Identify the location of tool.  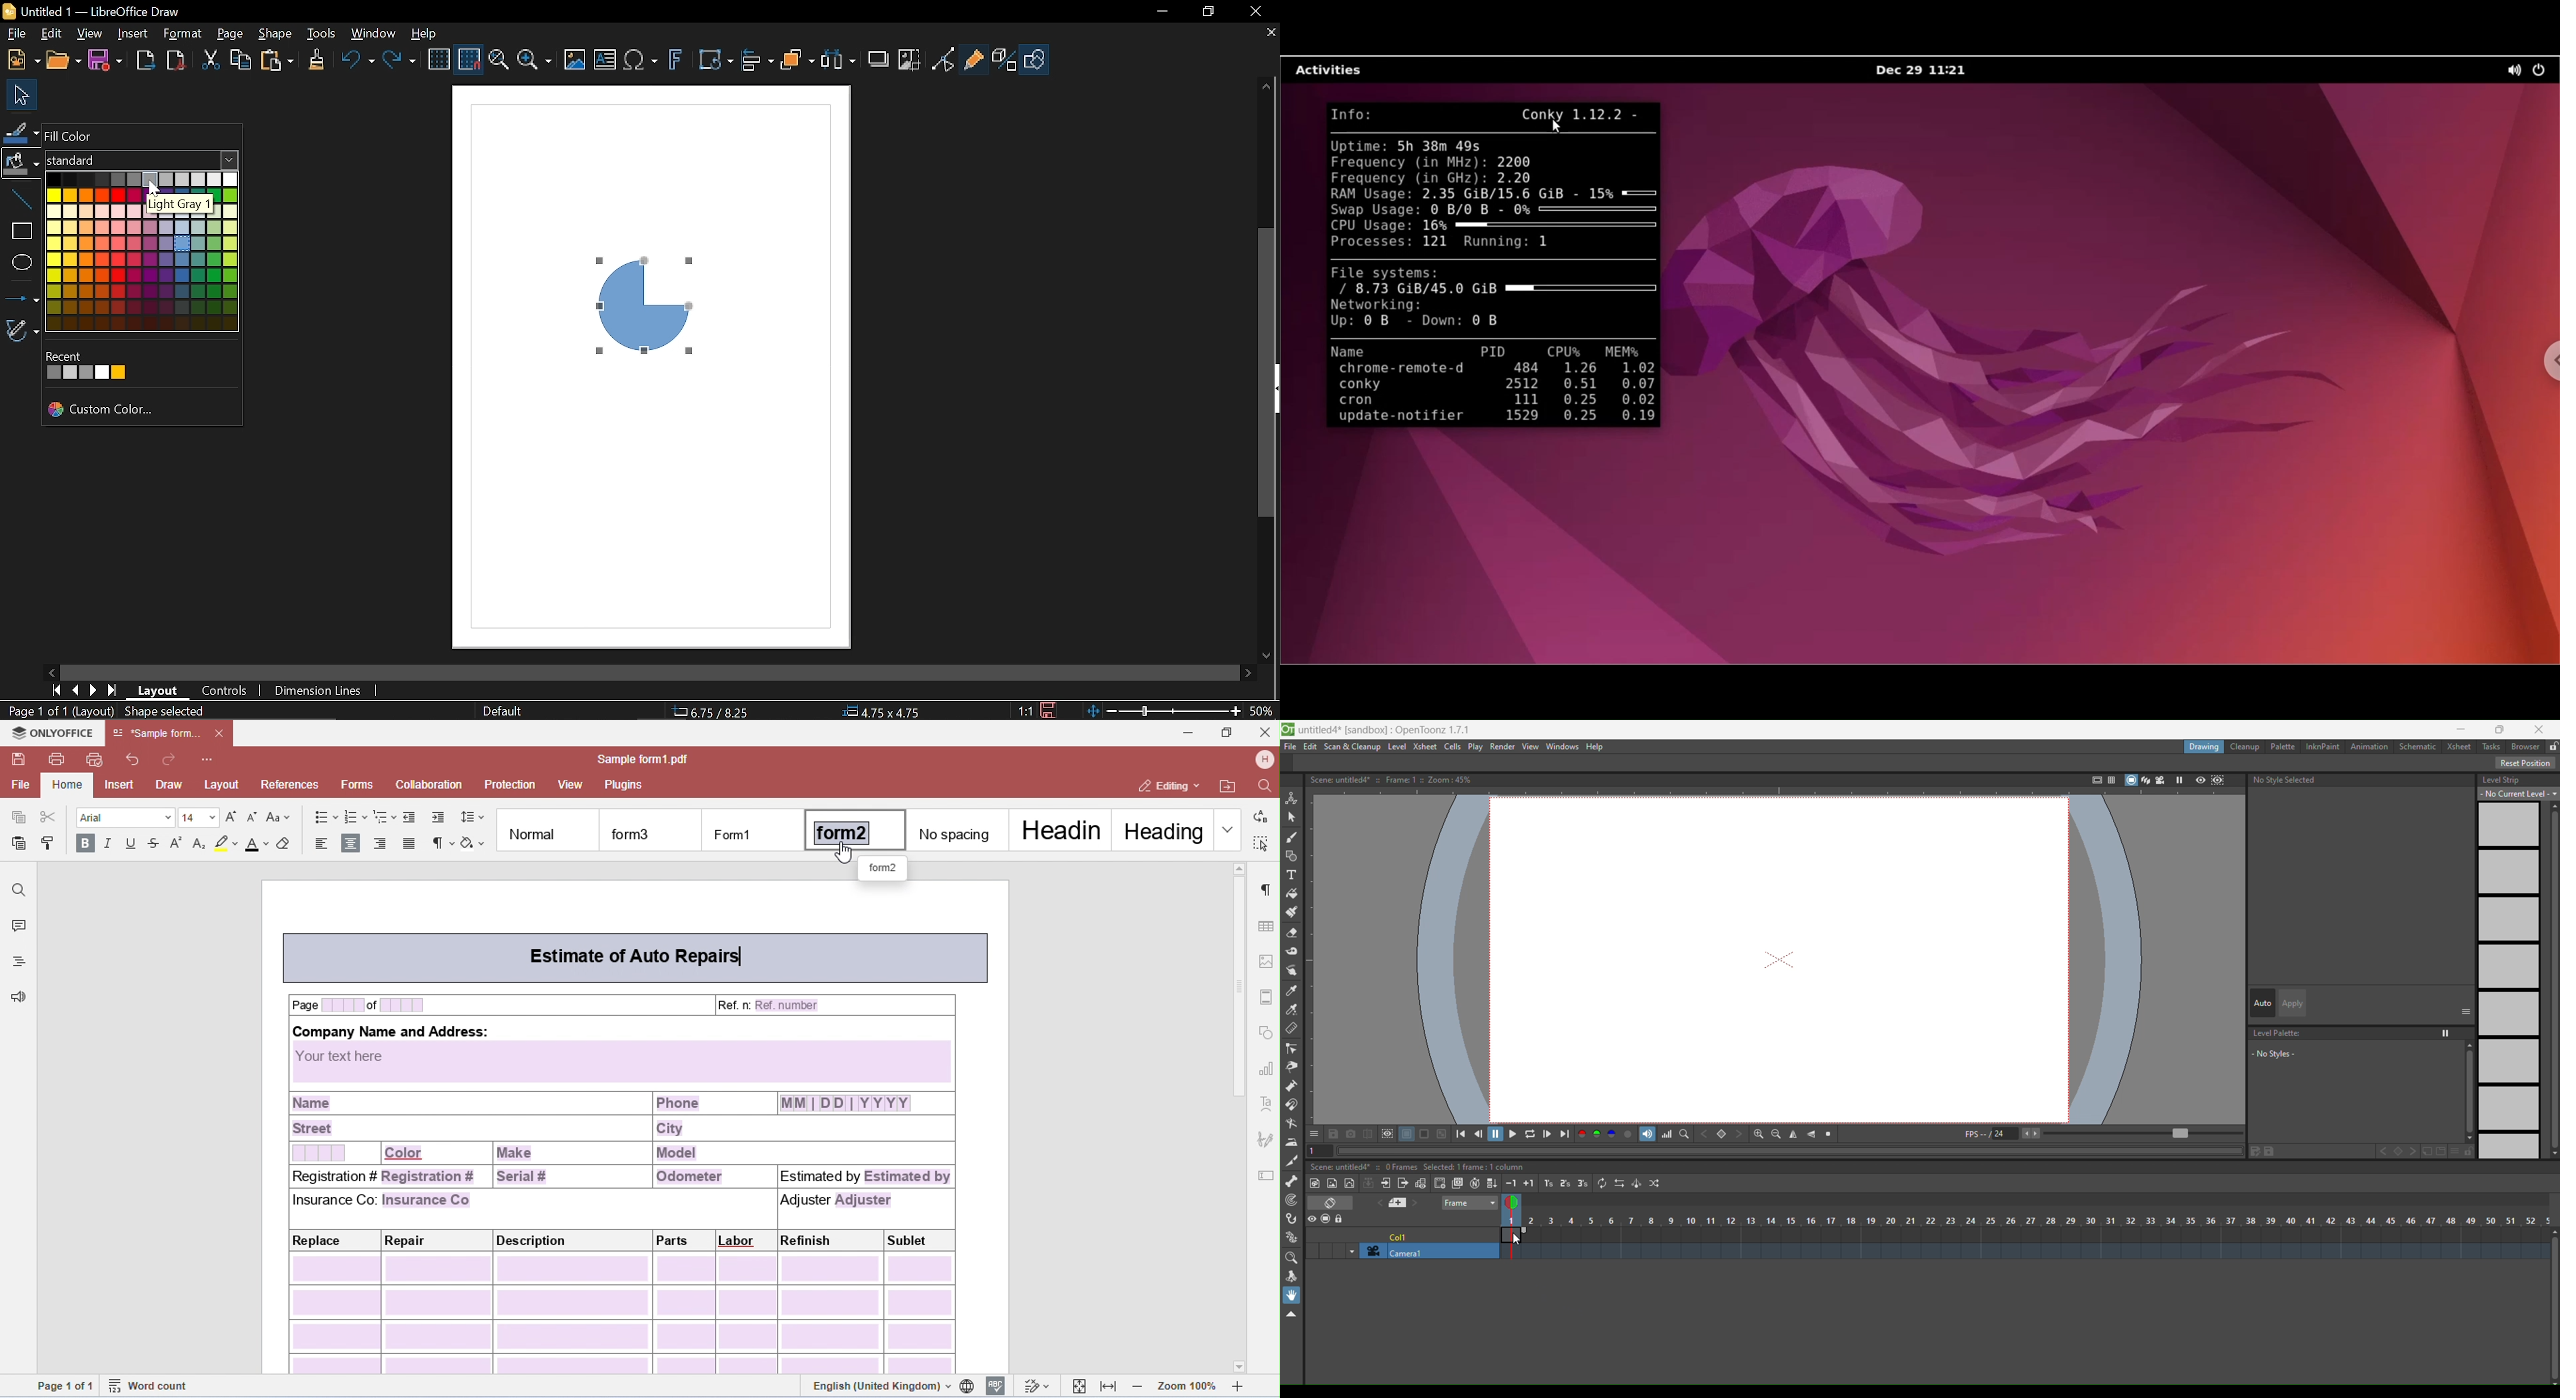
(1407, 1134).